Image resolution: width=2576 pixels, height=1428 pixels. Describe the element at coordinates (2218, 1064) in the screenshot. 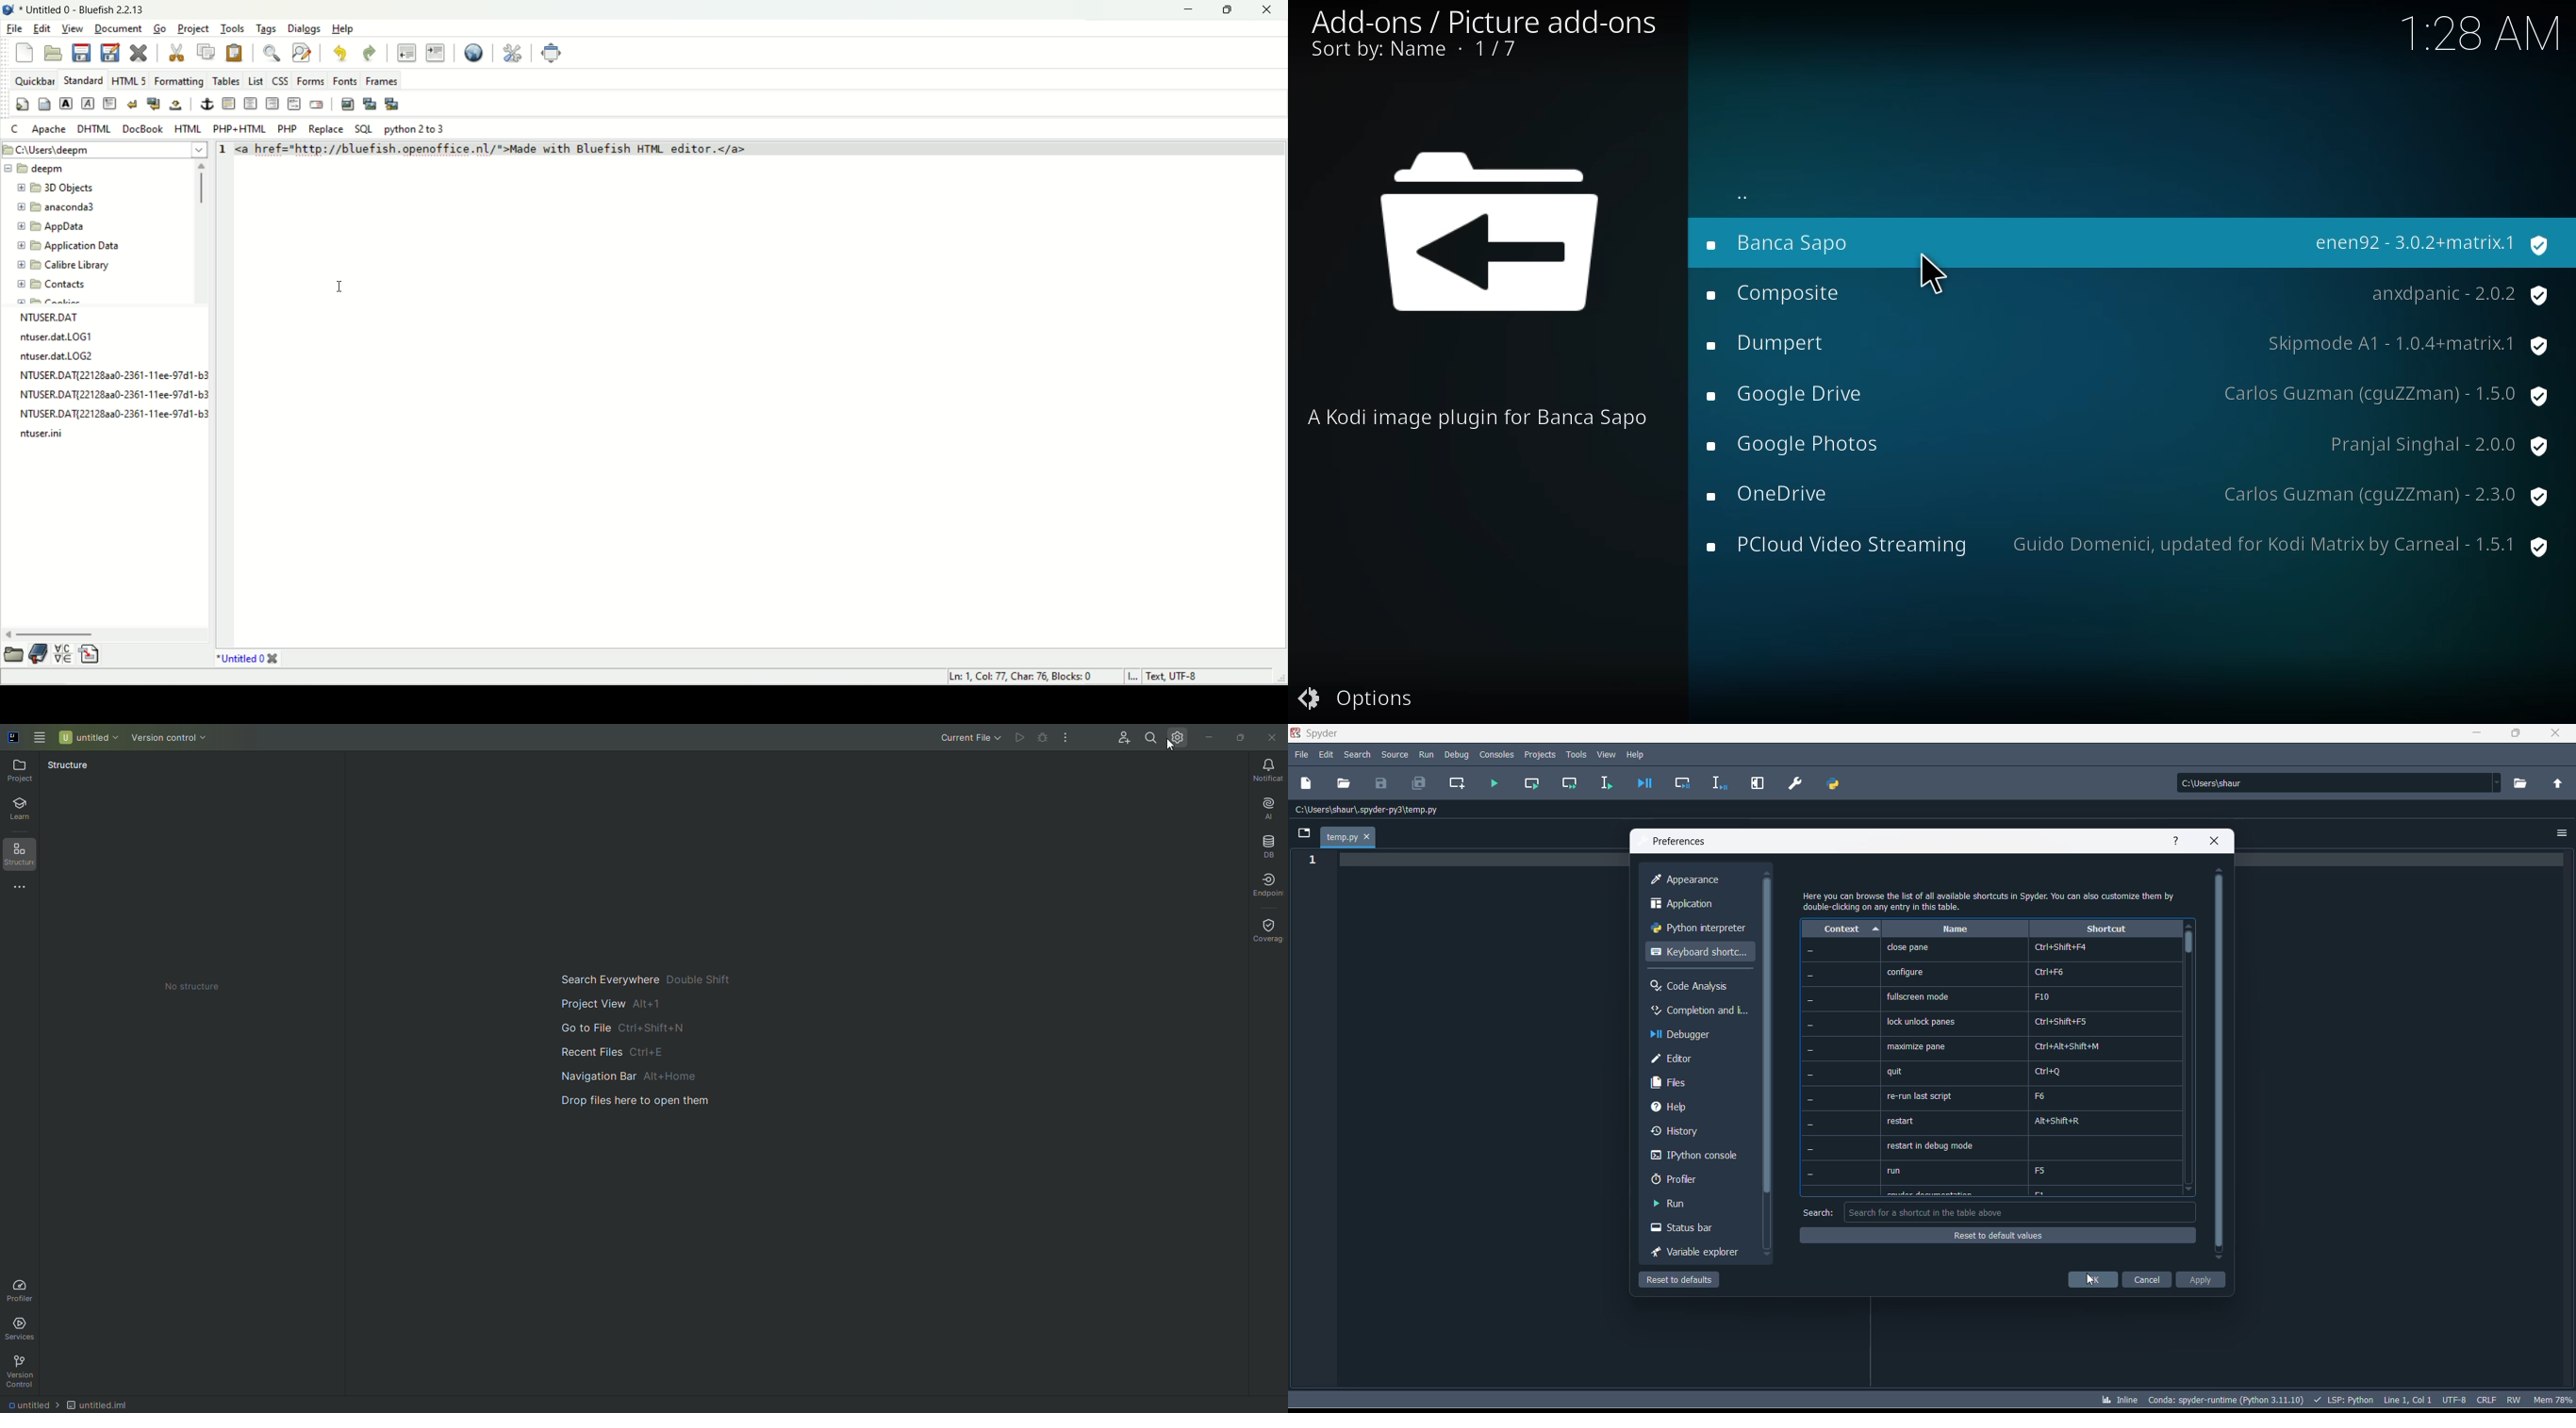

I see `scrollbar` at that location.